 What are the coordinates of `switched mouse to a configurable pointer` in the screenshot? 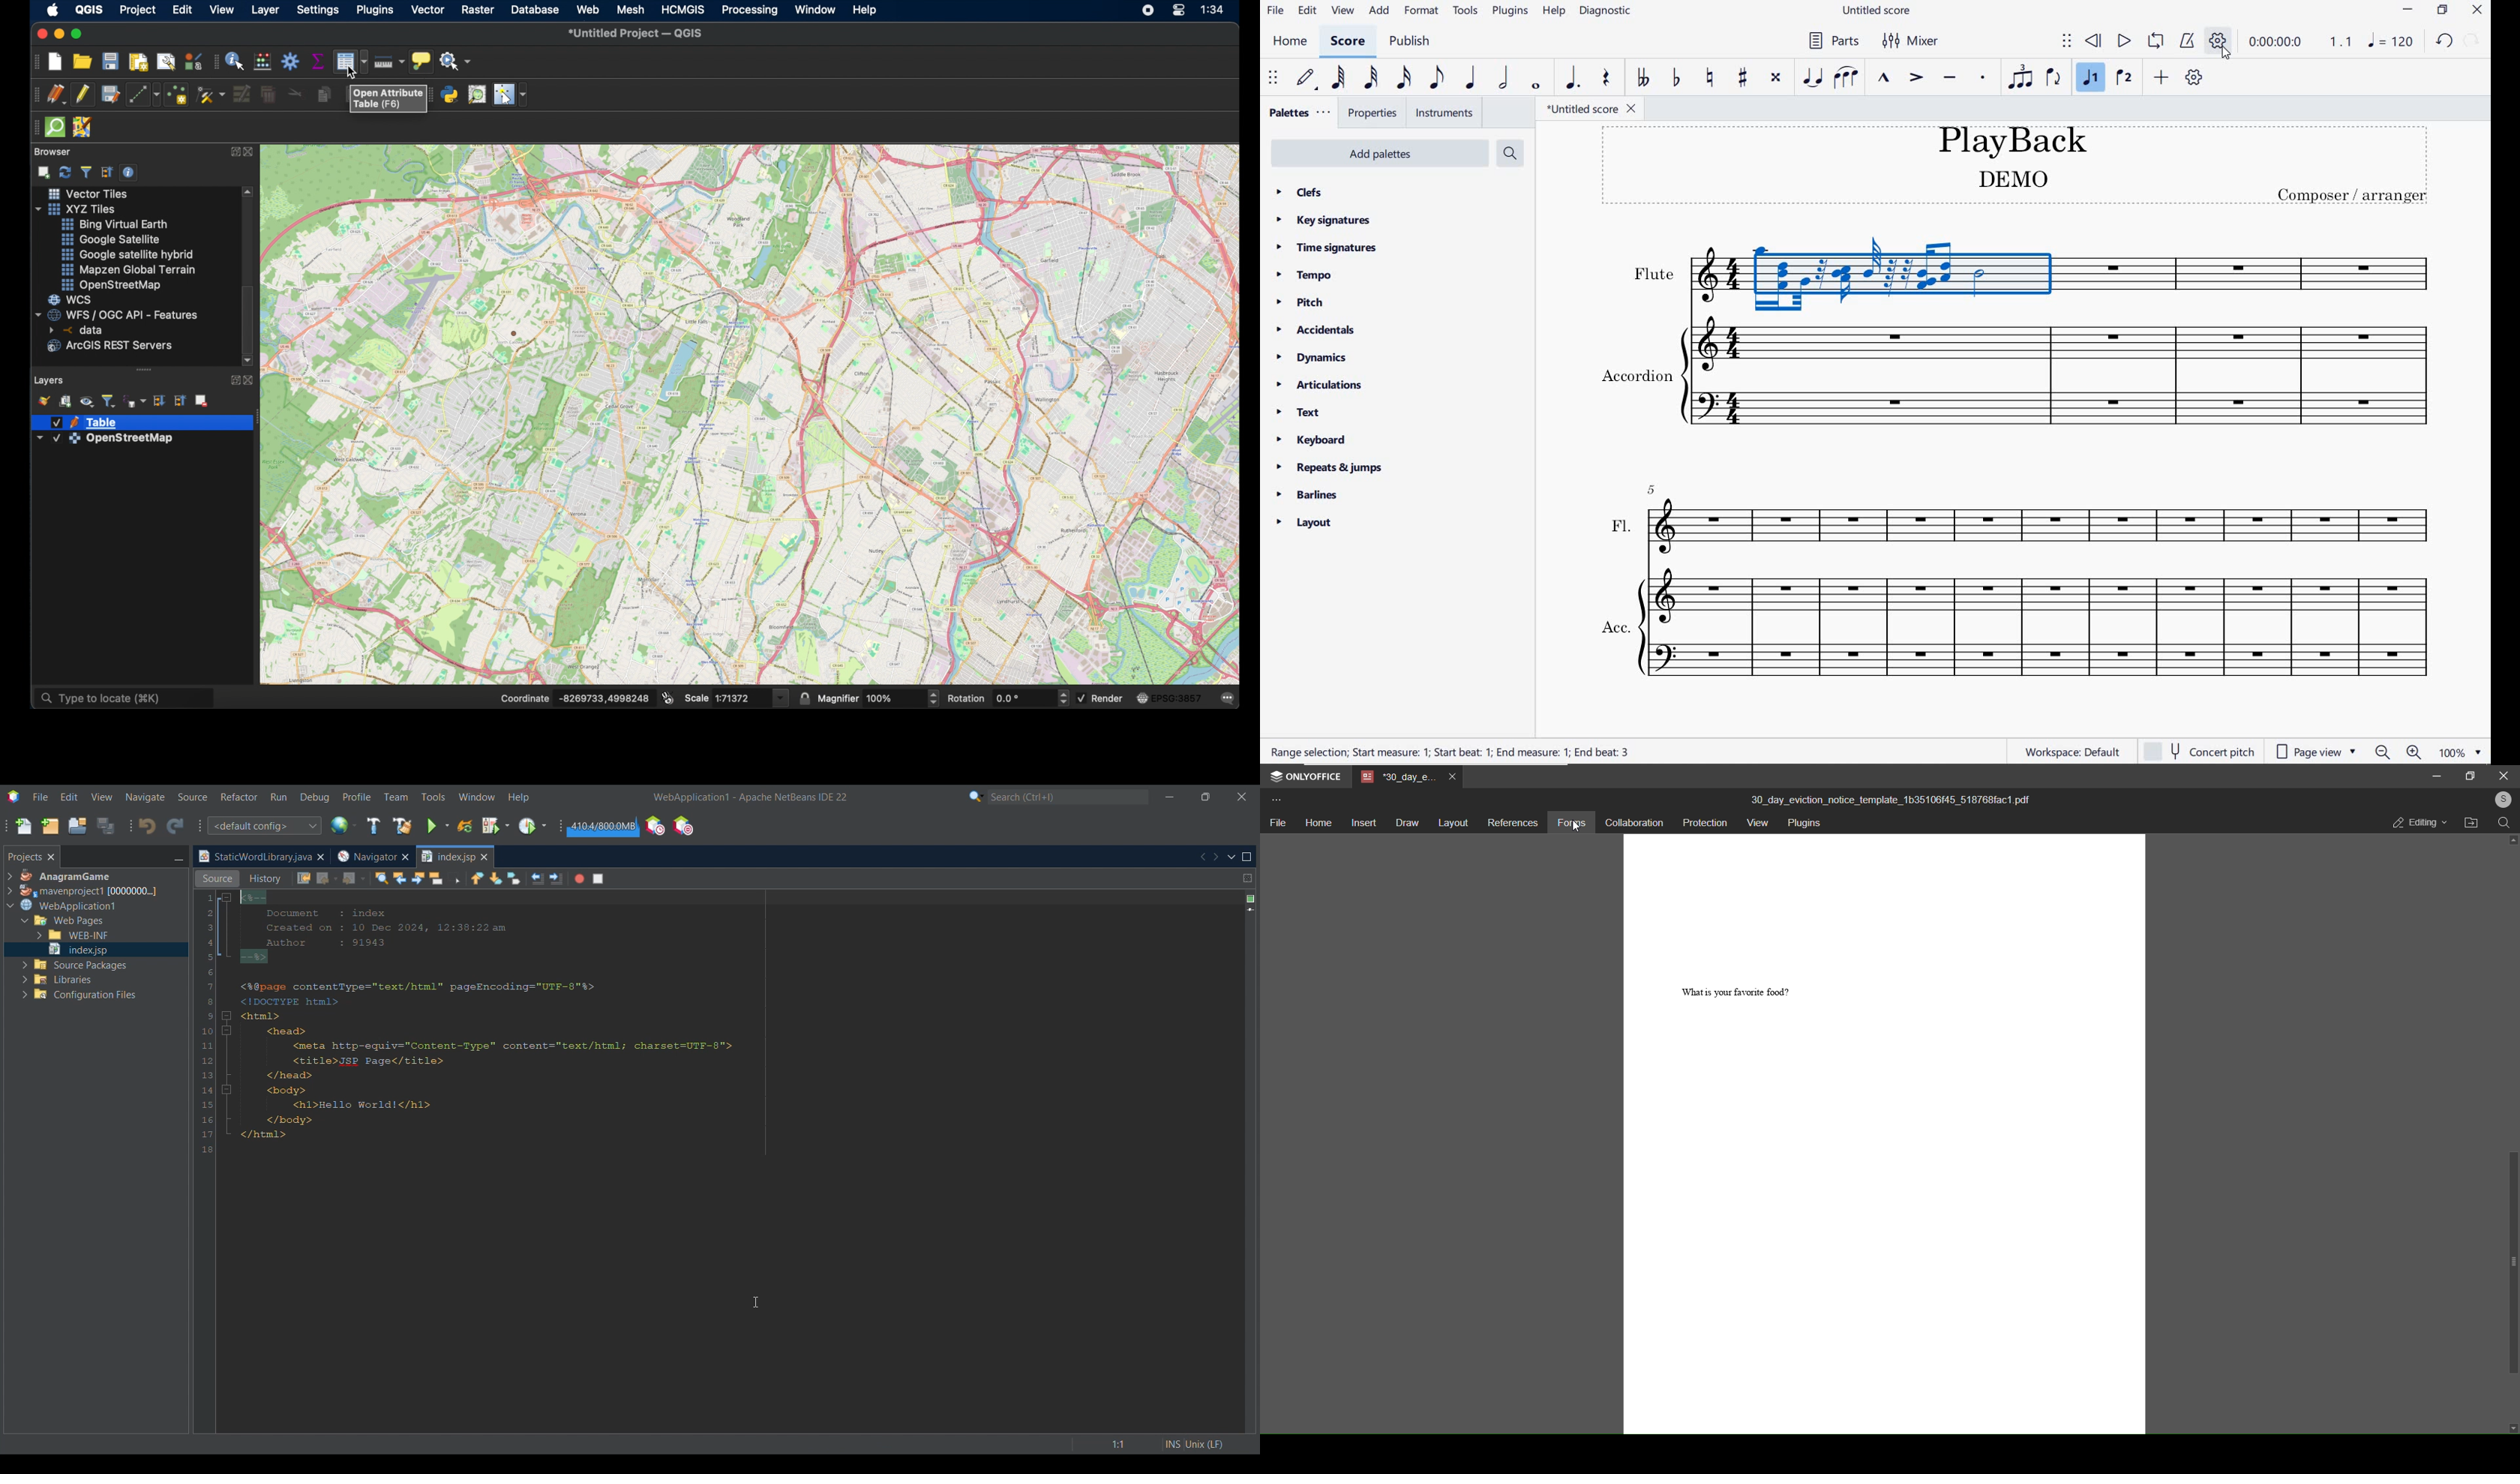 It's located at (510, 95).